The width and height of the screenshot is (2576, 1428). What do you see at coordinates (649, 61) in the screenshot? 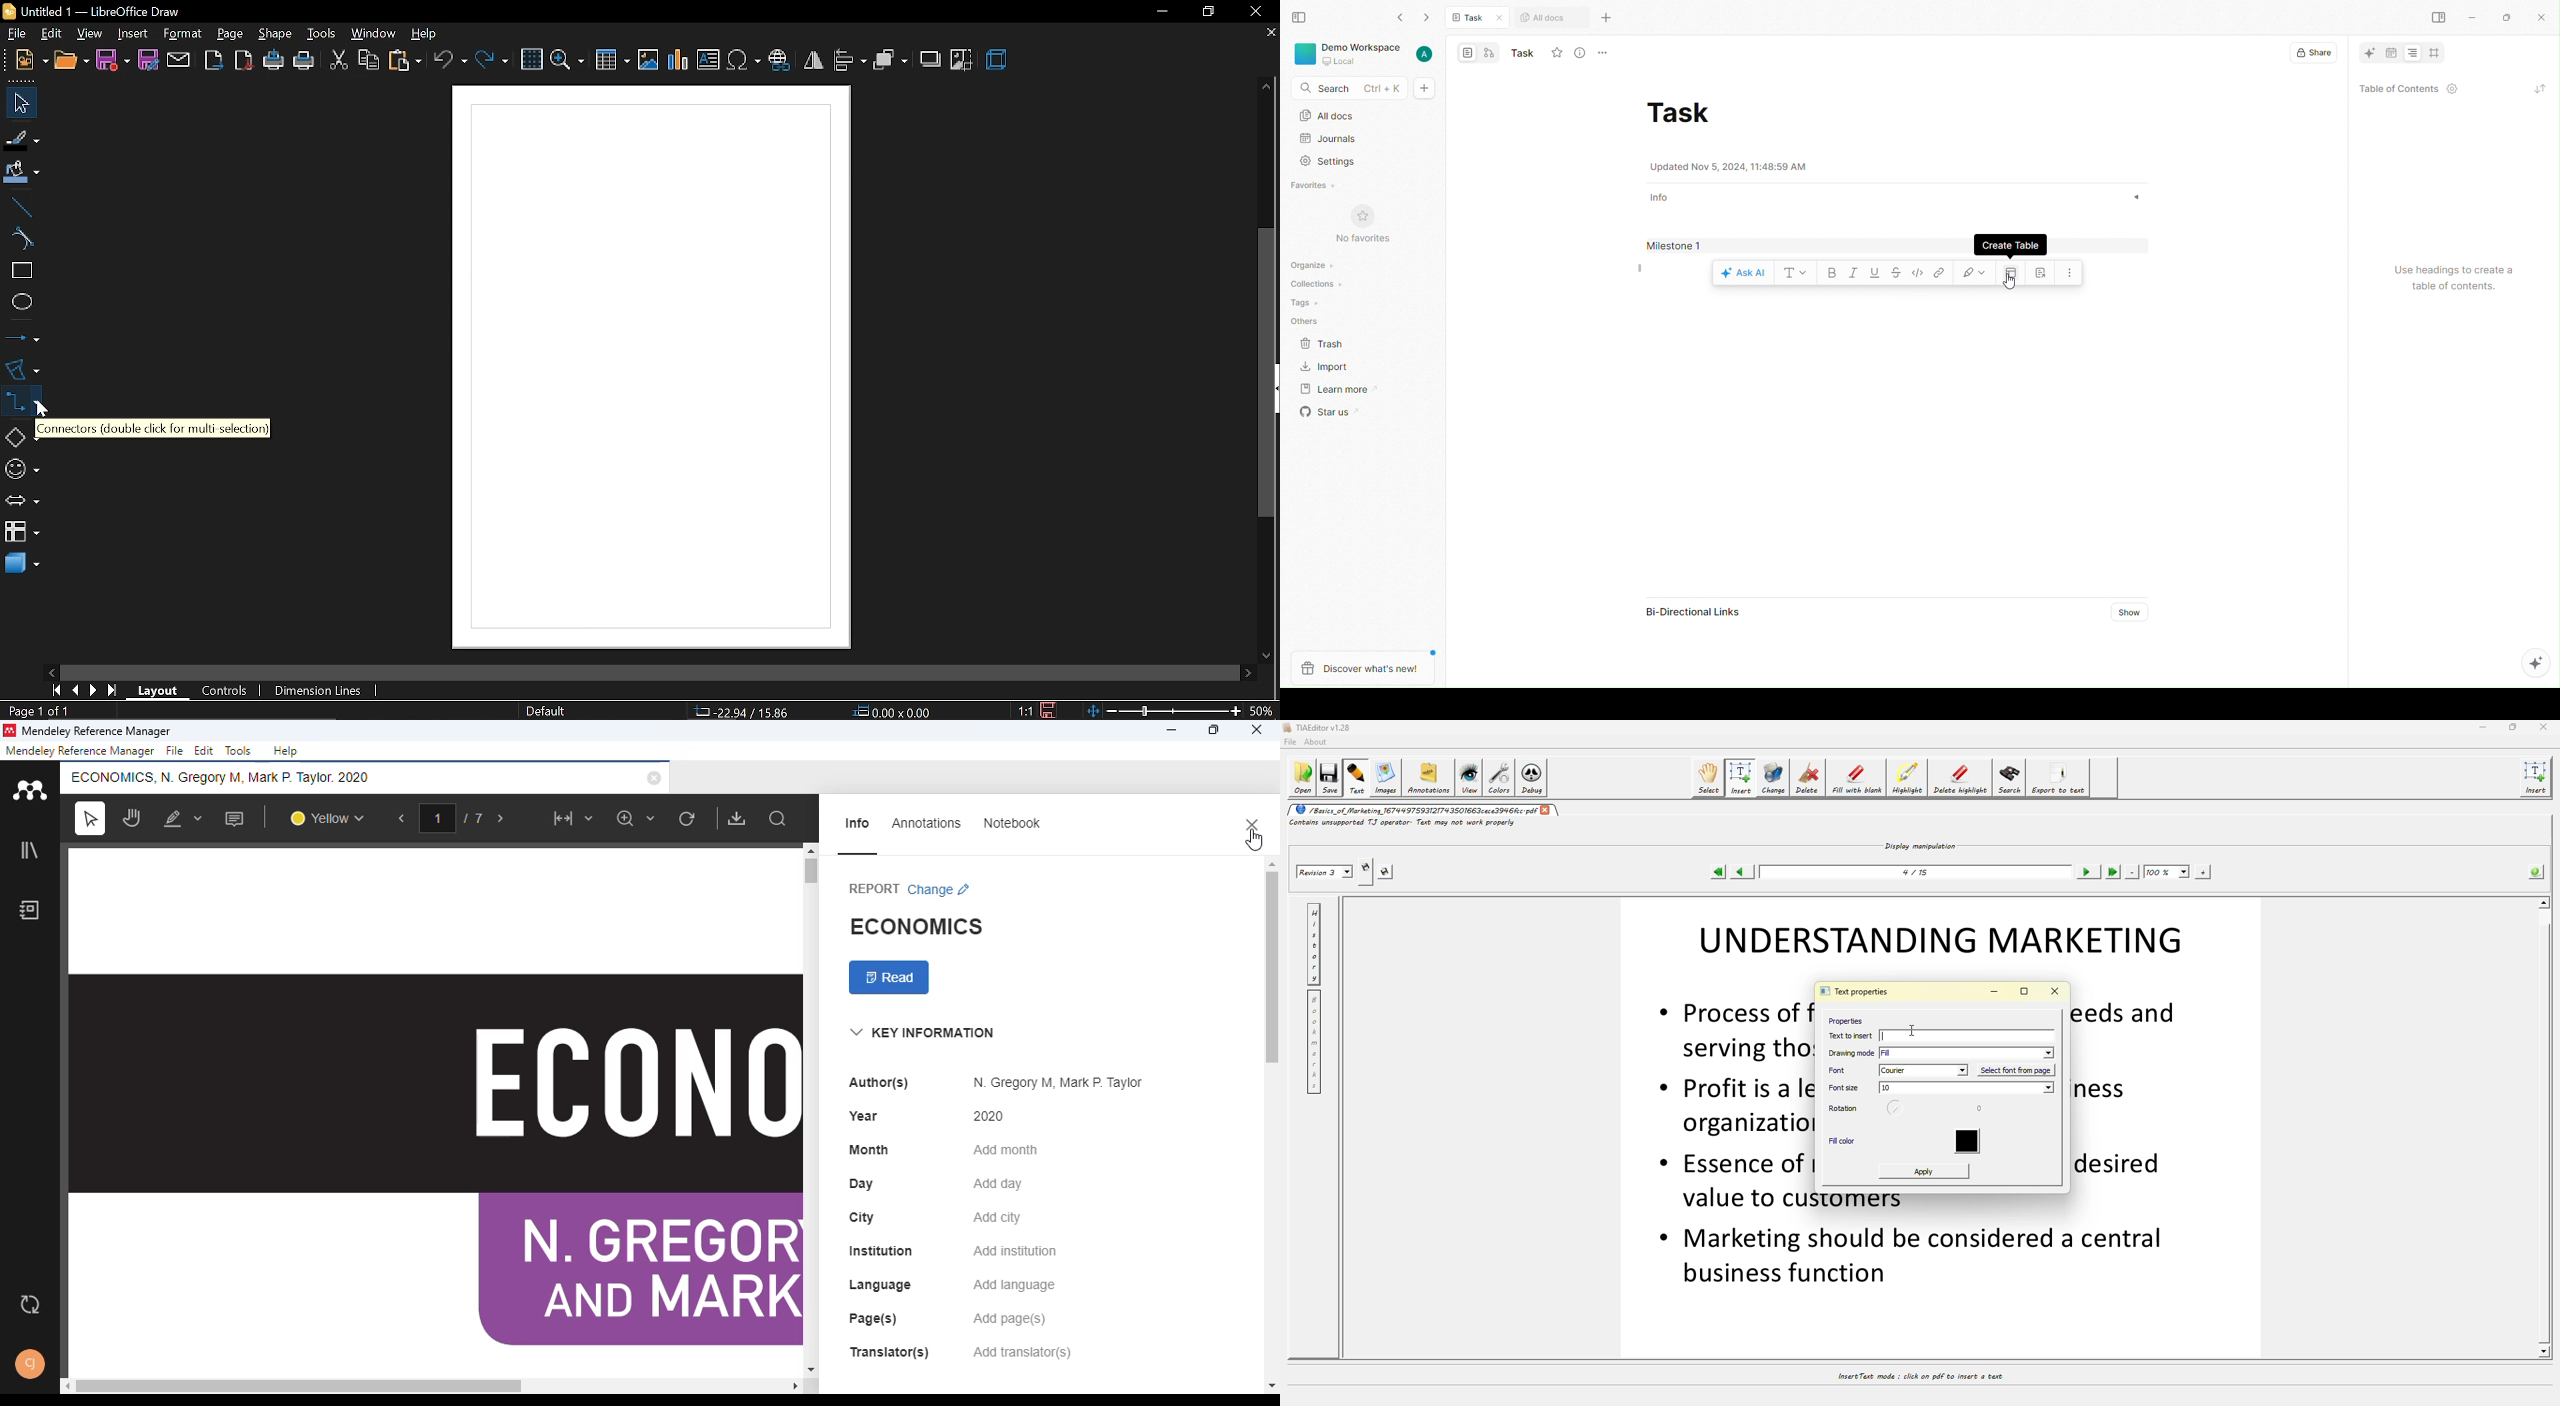
I see `Insert image` at bounding box center [649, 61].